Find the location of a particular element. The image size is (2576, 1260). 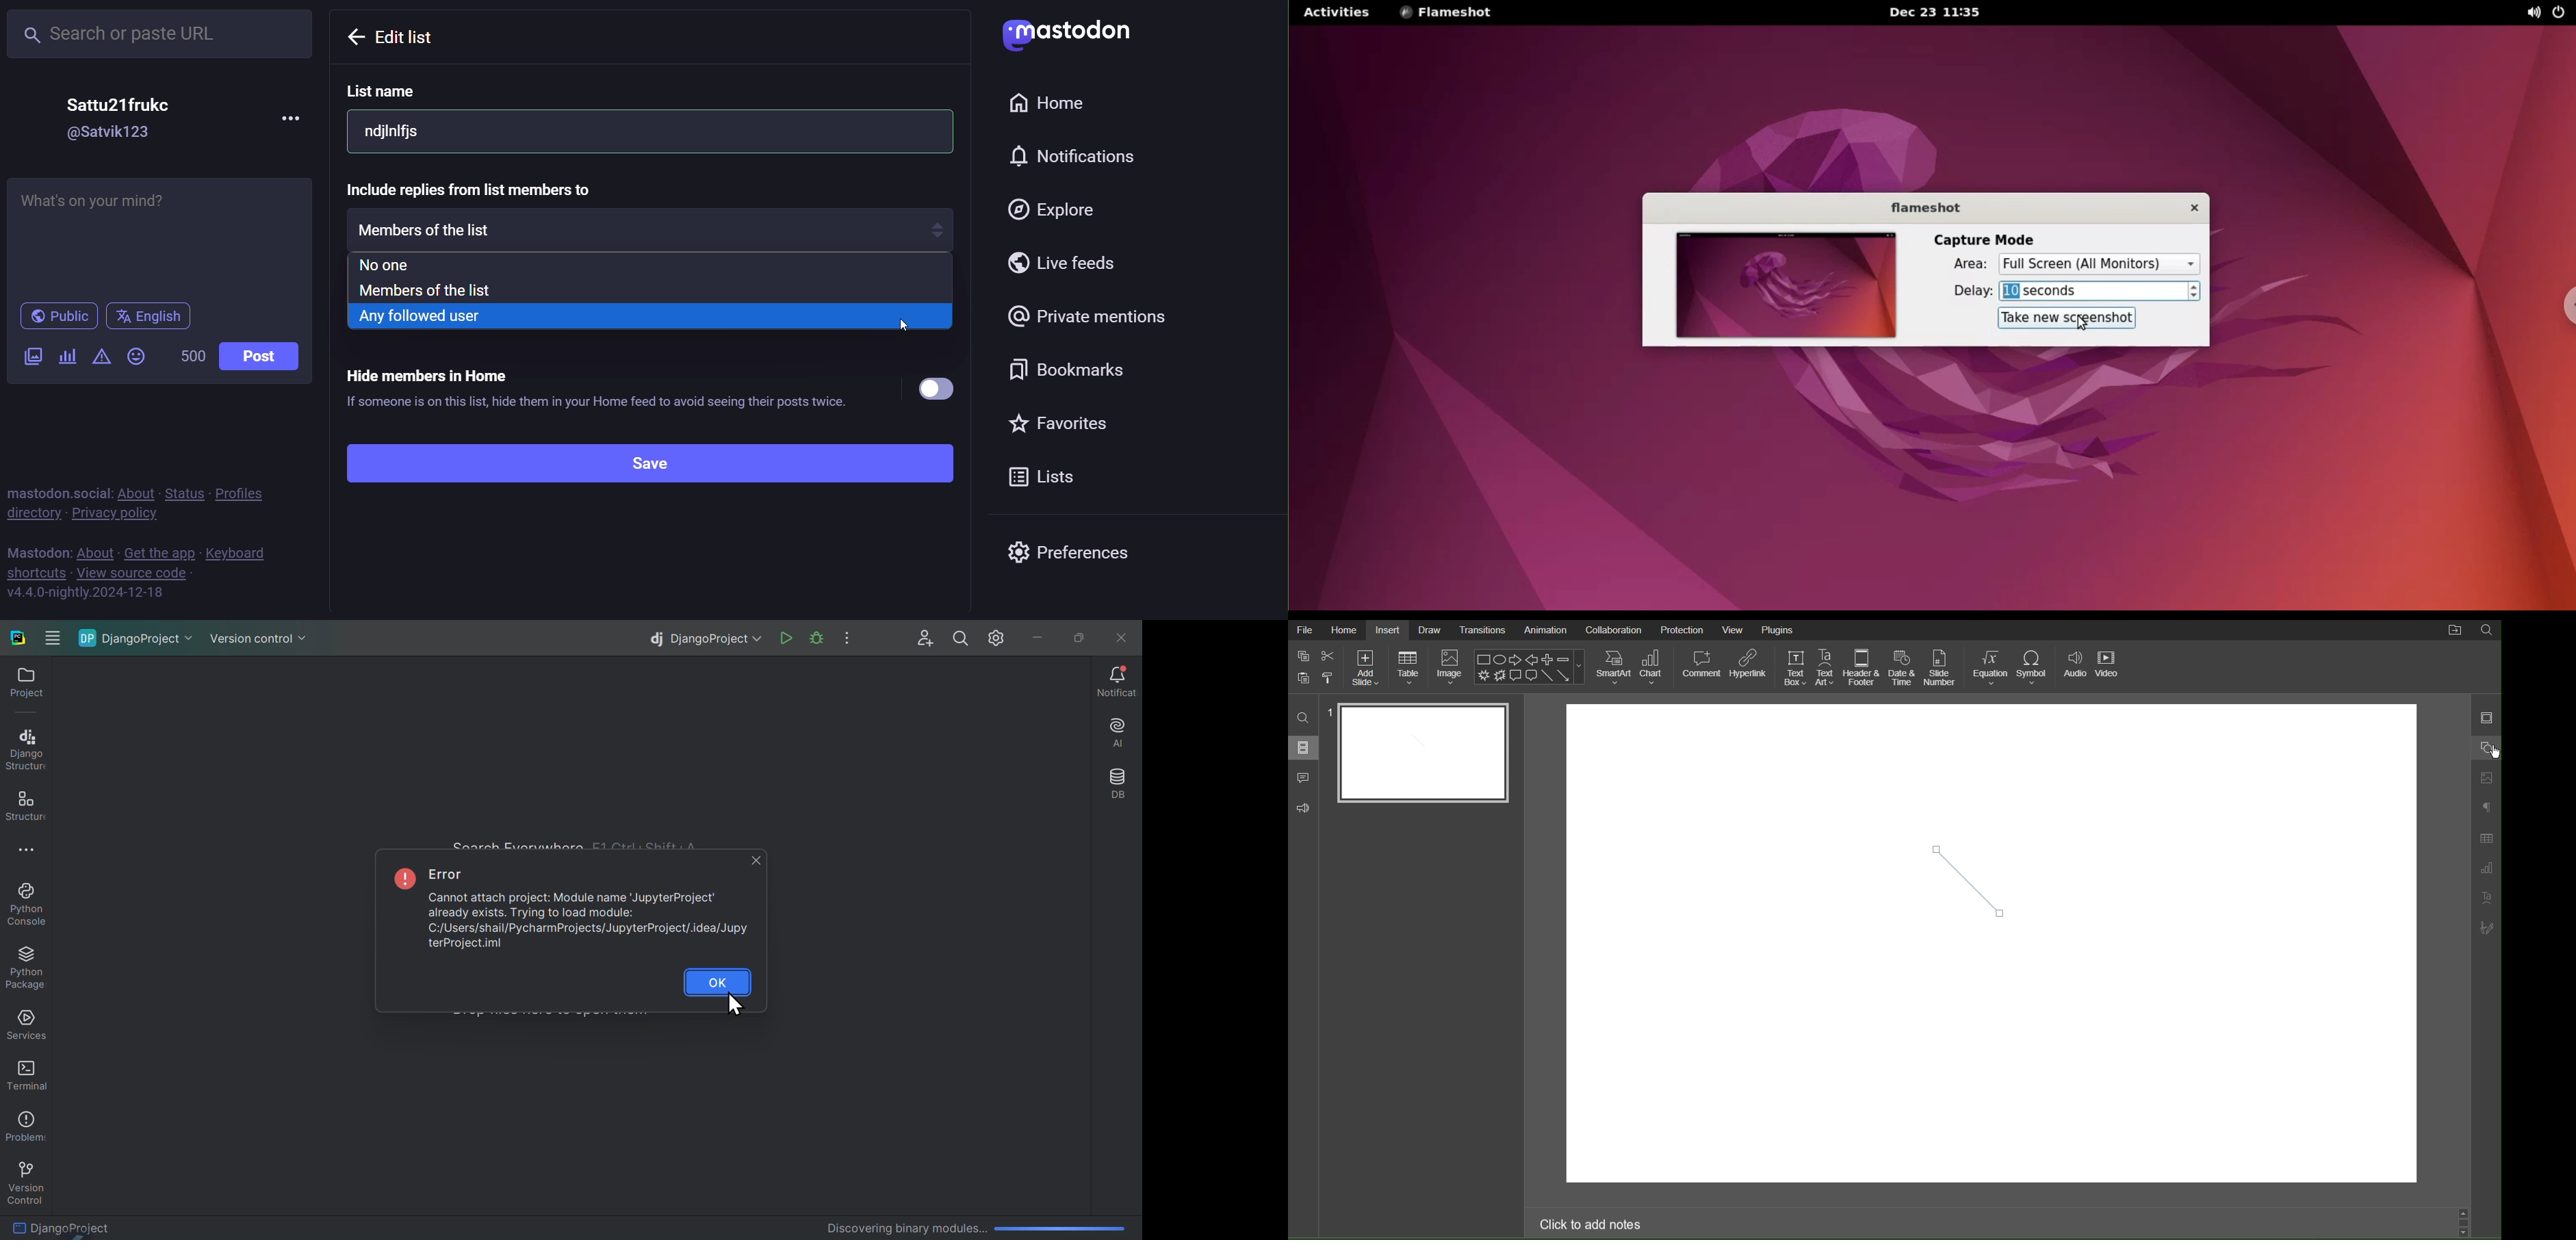

Transitions is located at coordinates (1481, 629).